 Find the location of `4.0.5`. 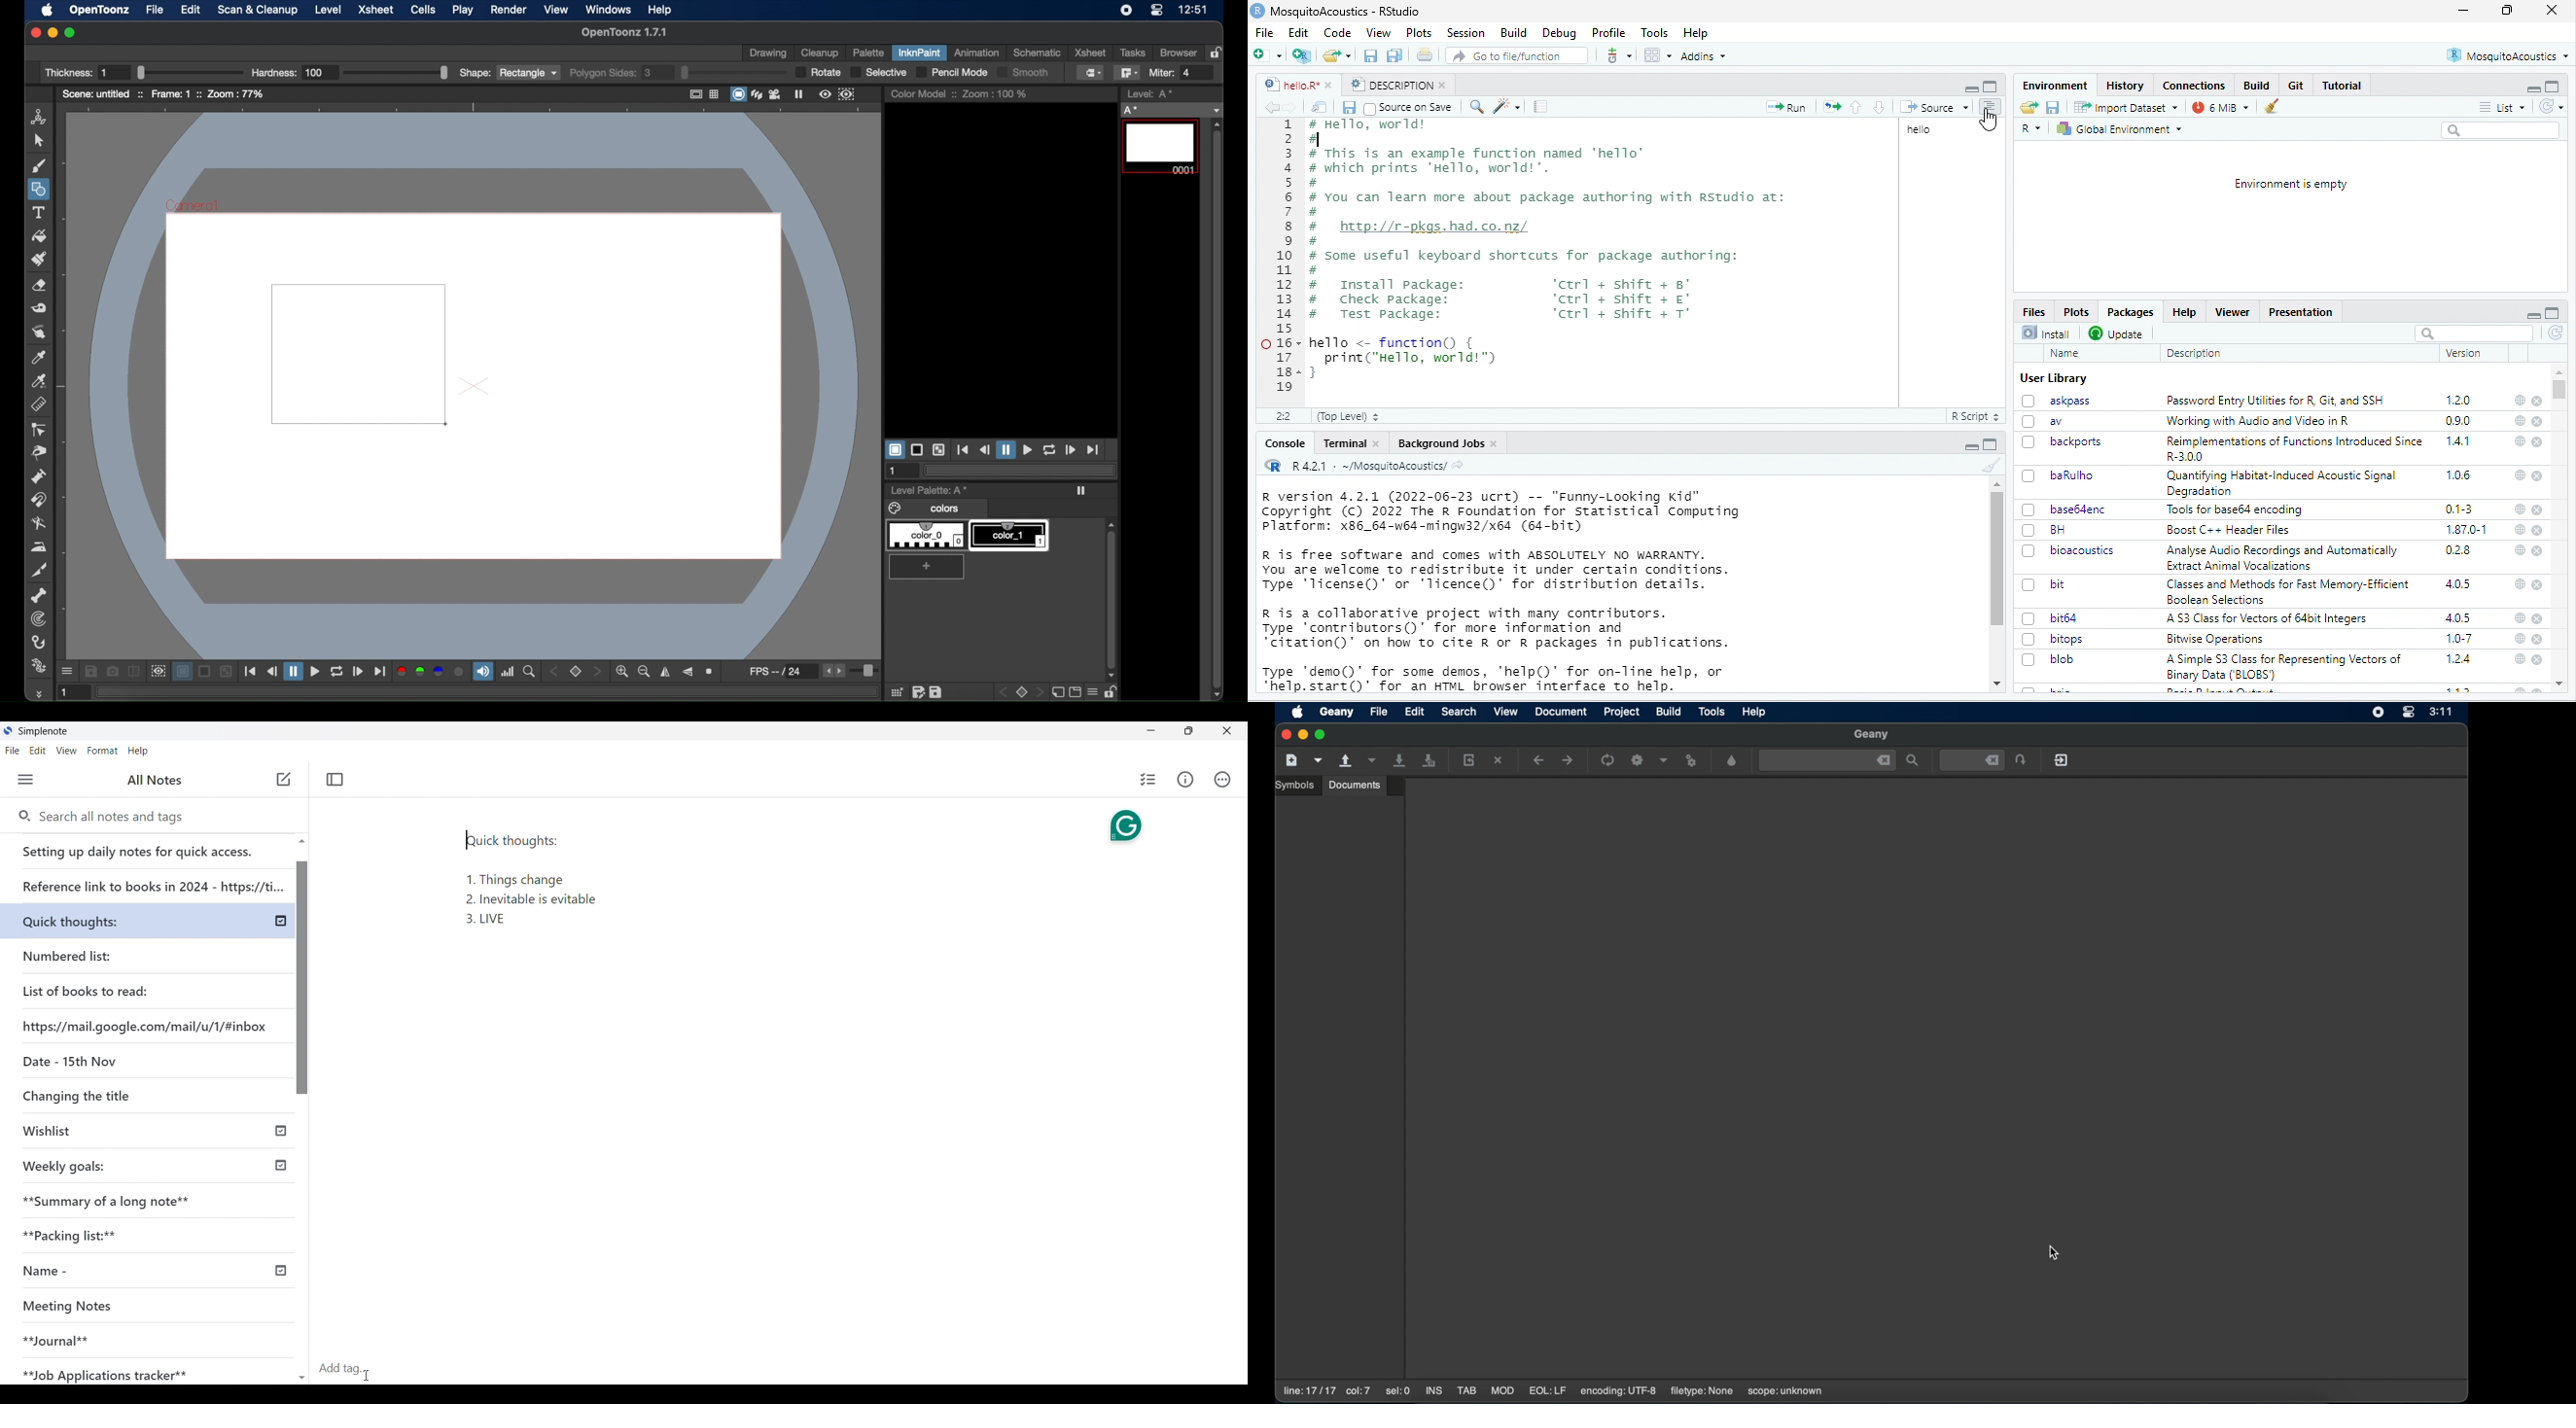

4.0.5 is located at coordinates (2459, 583).